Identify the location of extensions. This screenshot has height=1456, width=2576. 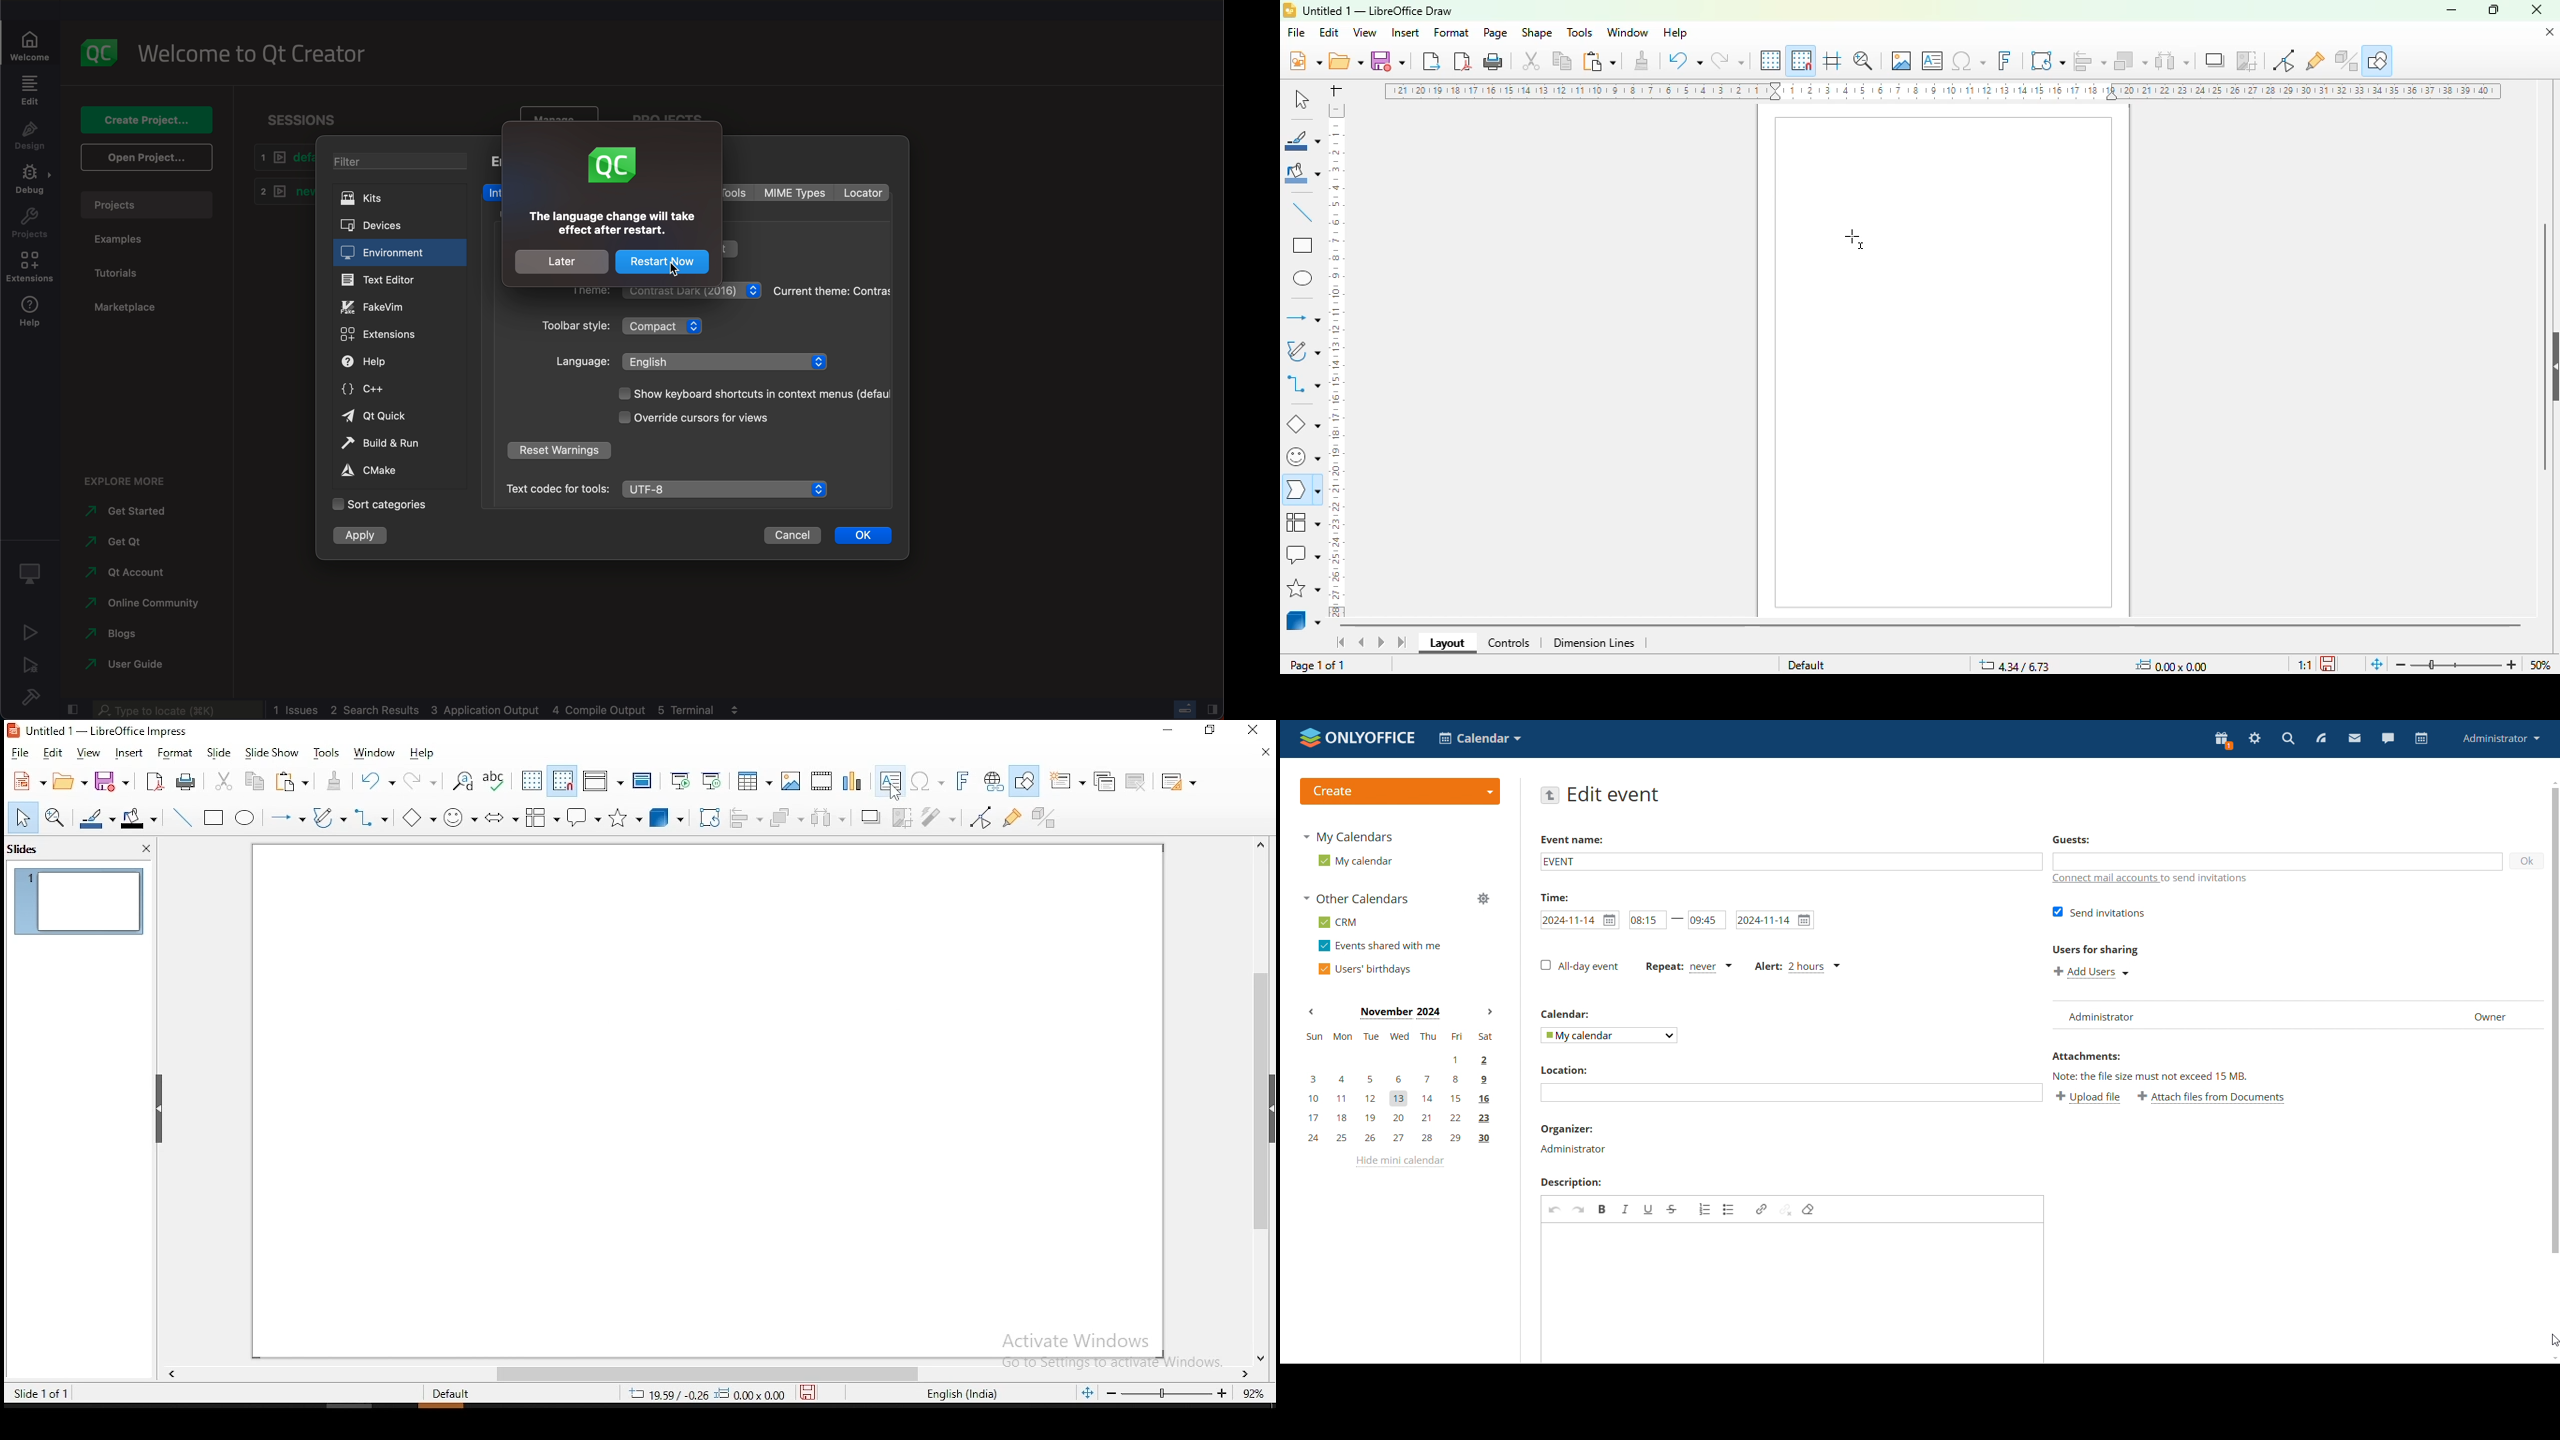
(400, 334).